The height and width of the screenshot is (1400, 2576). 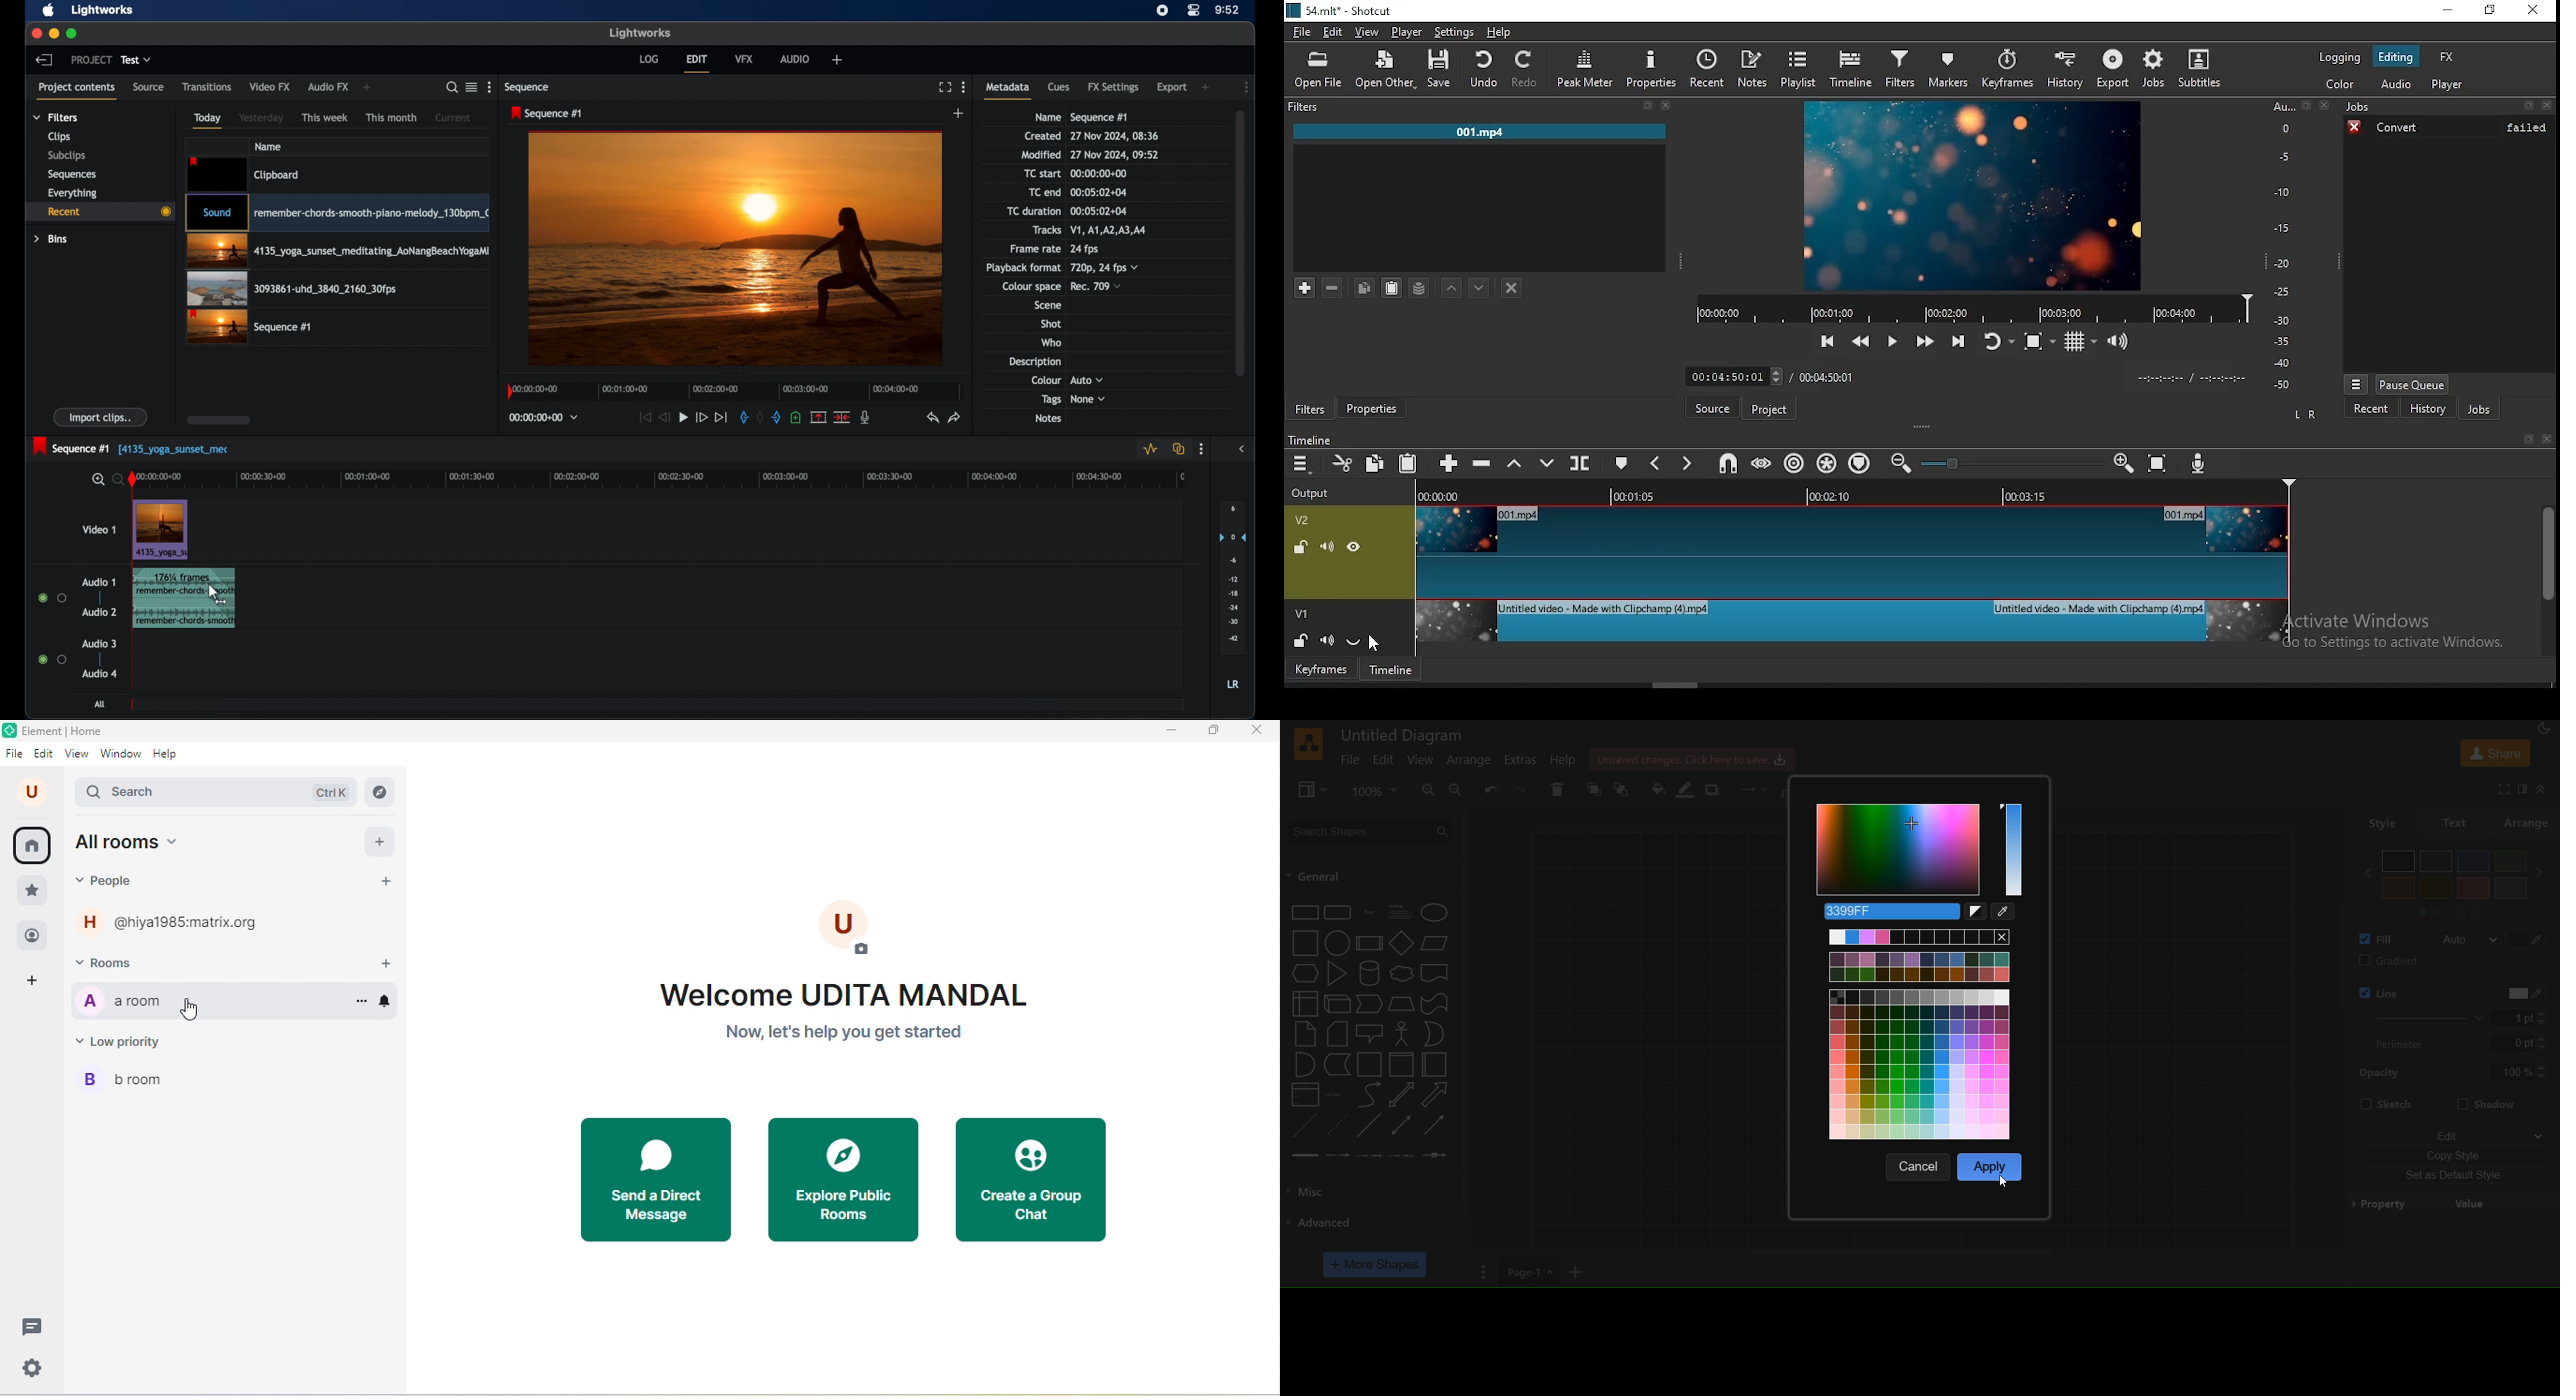 What do you see at coordinates (1750, 787) in the screenshot?
I see `connection` at bounding box center [1750, 787].